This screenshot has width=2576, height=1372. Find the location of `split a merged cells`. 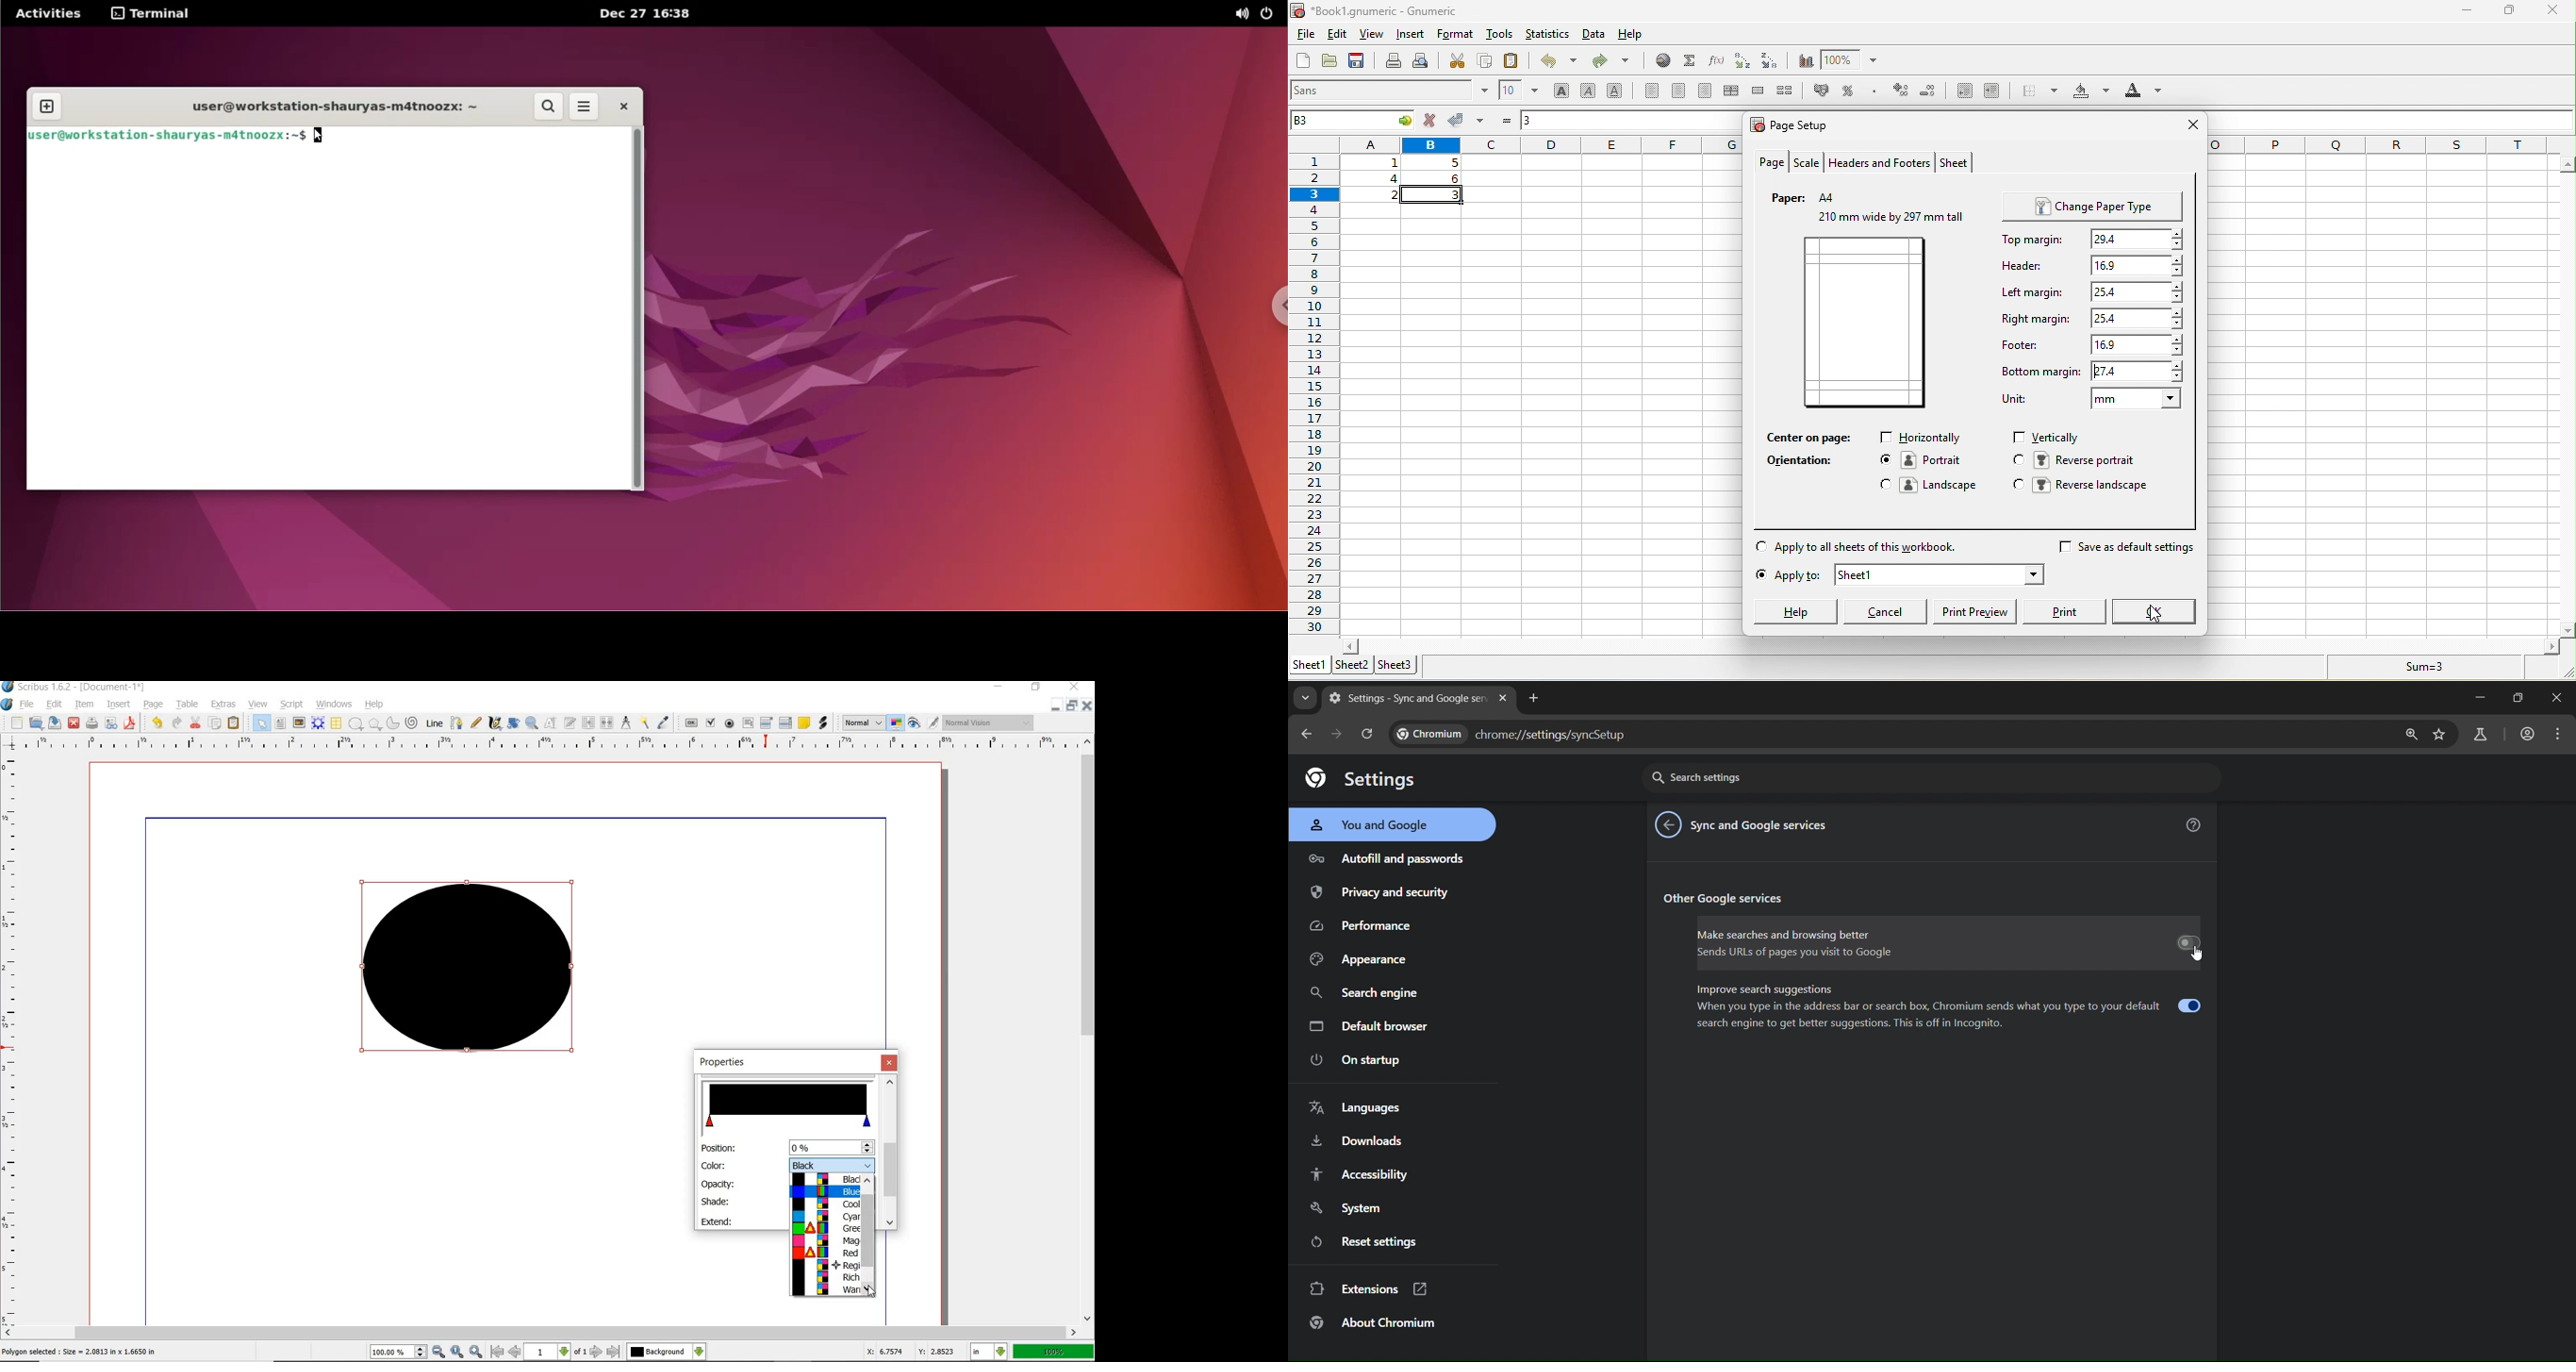

split a merged cells is located at coordinates (1790, 91).